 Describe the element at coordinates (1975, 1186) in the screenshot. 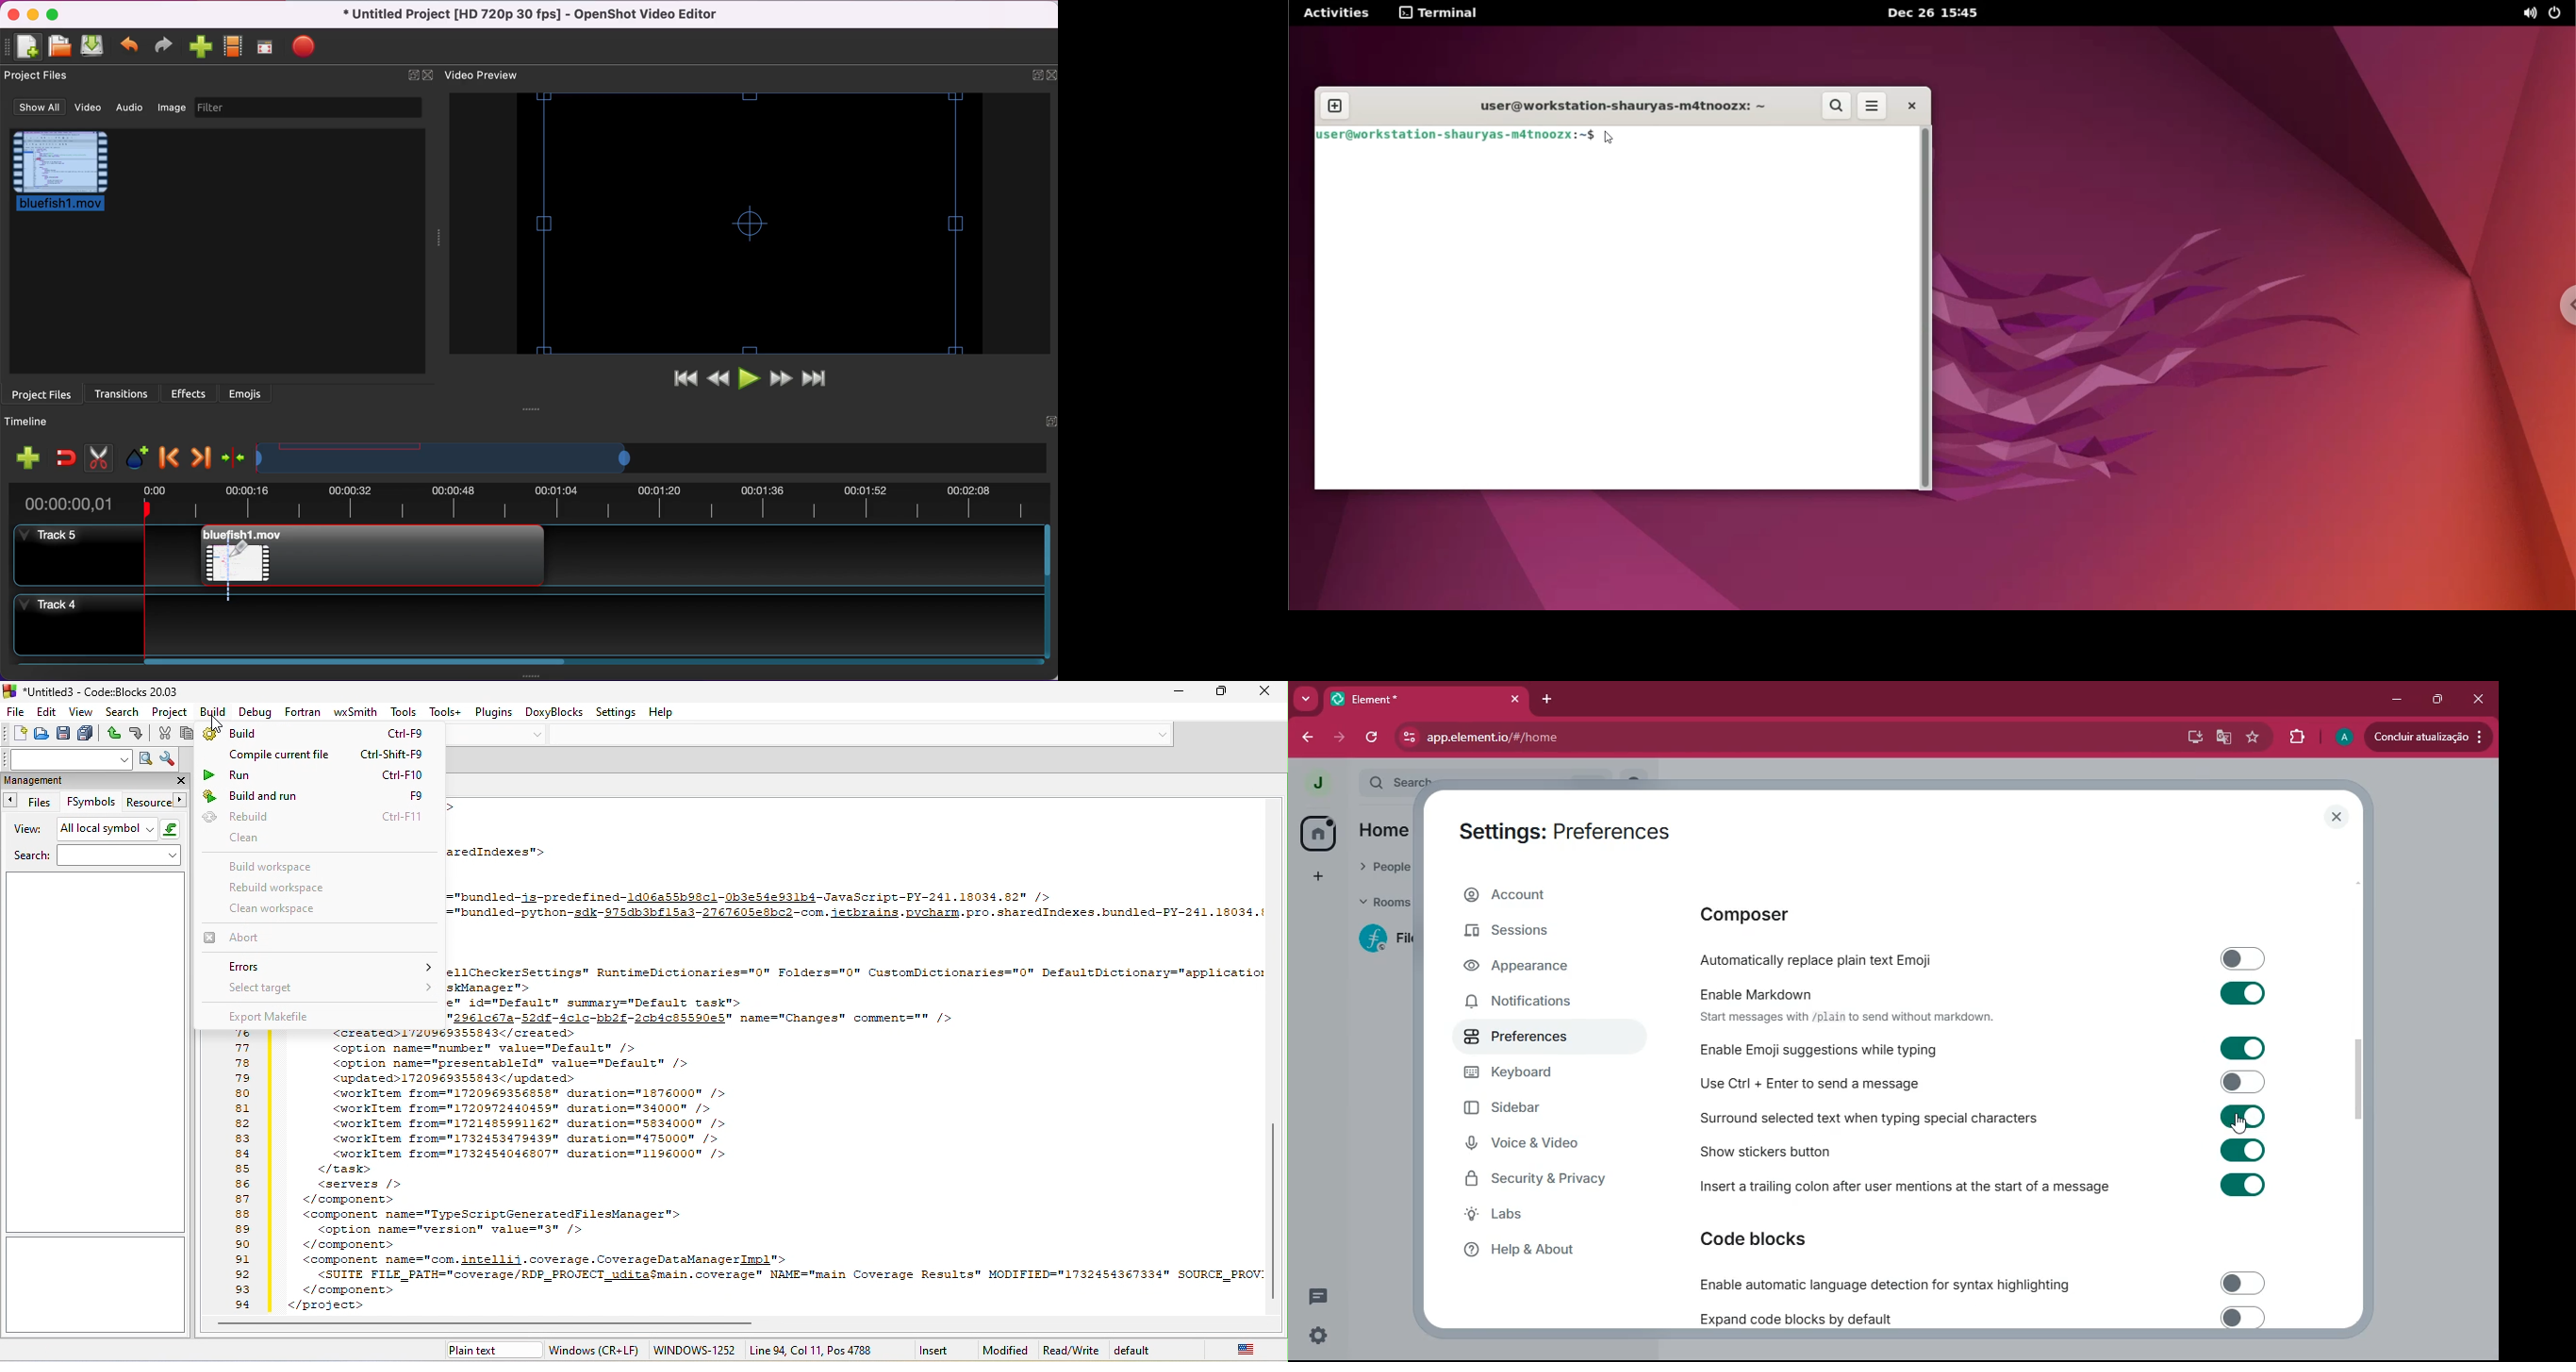

I see `Insert a trailing colon after user mentions at the start of a message` at that location.